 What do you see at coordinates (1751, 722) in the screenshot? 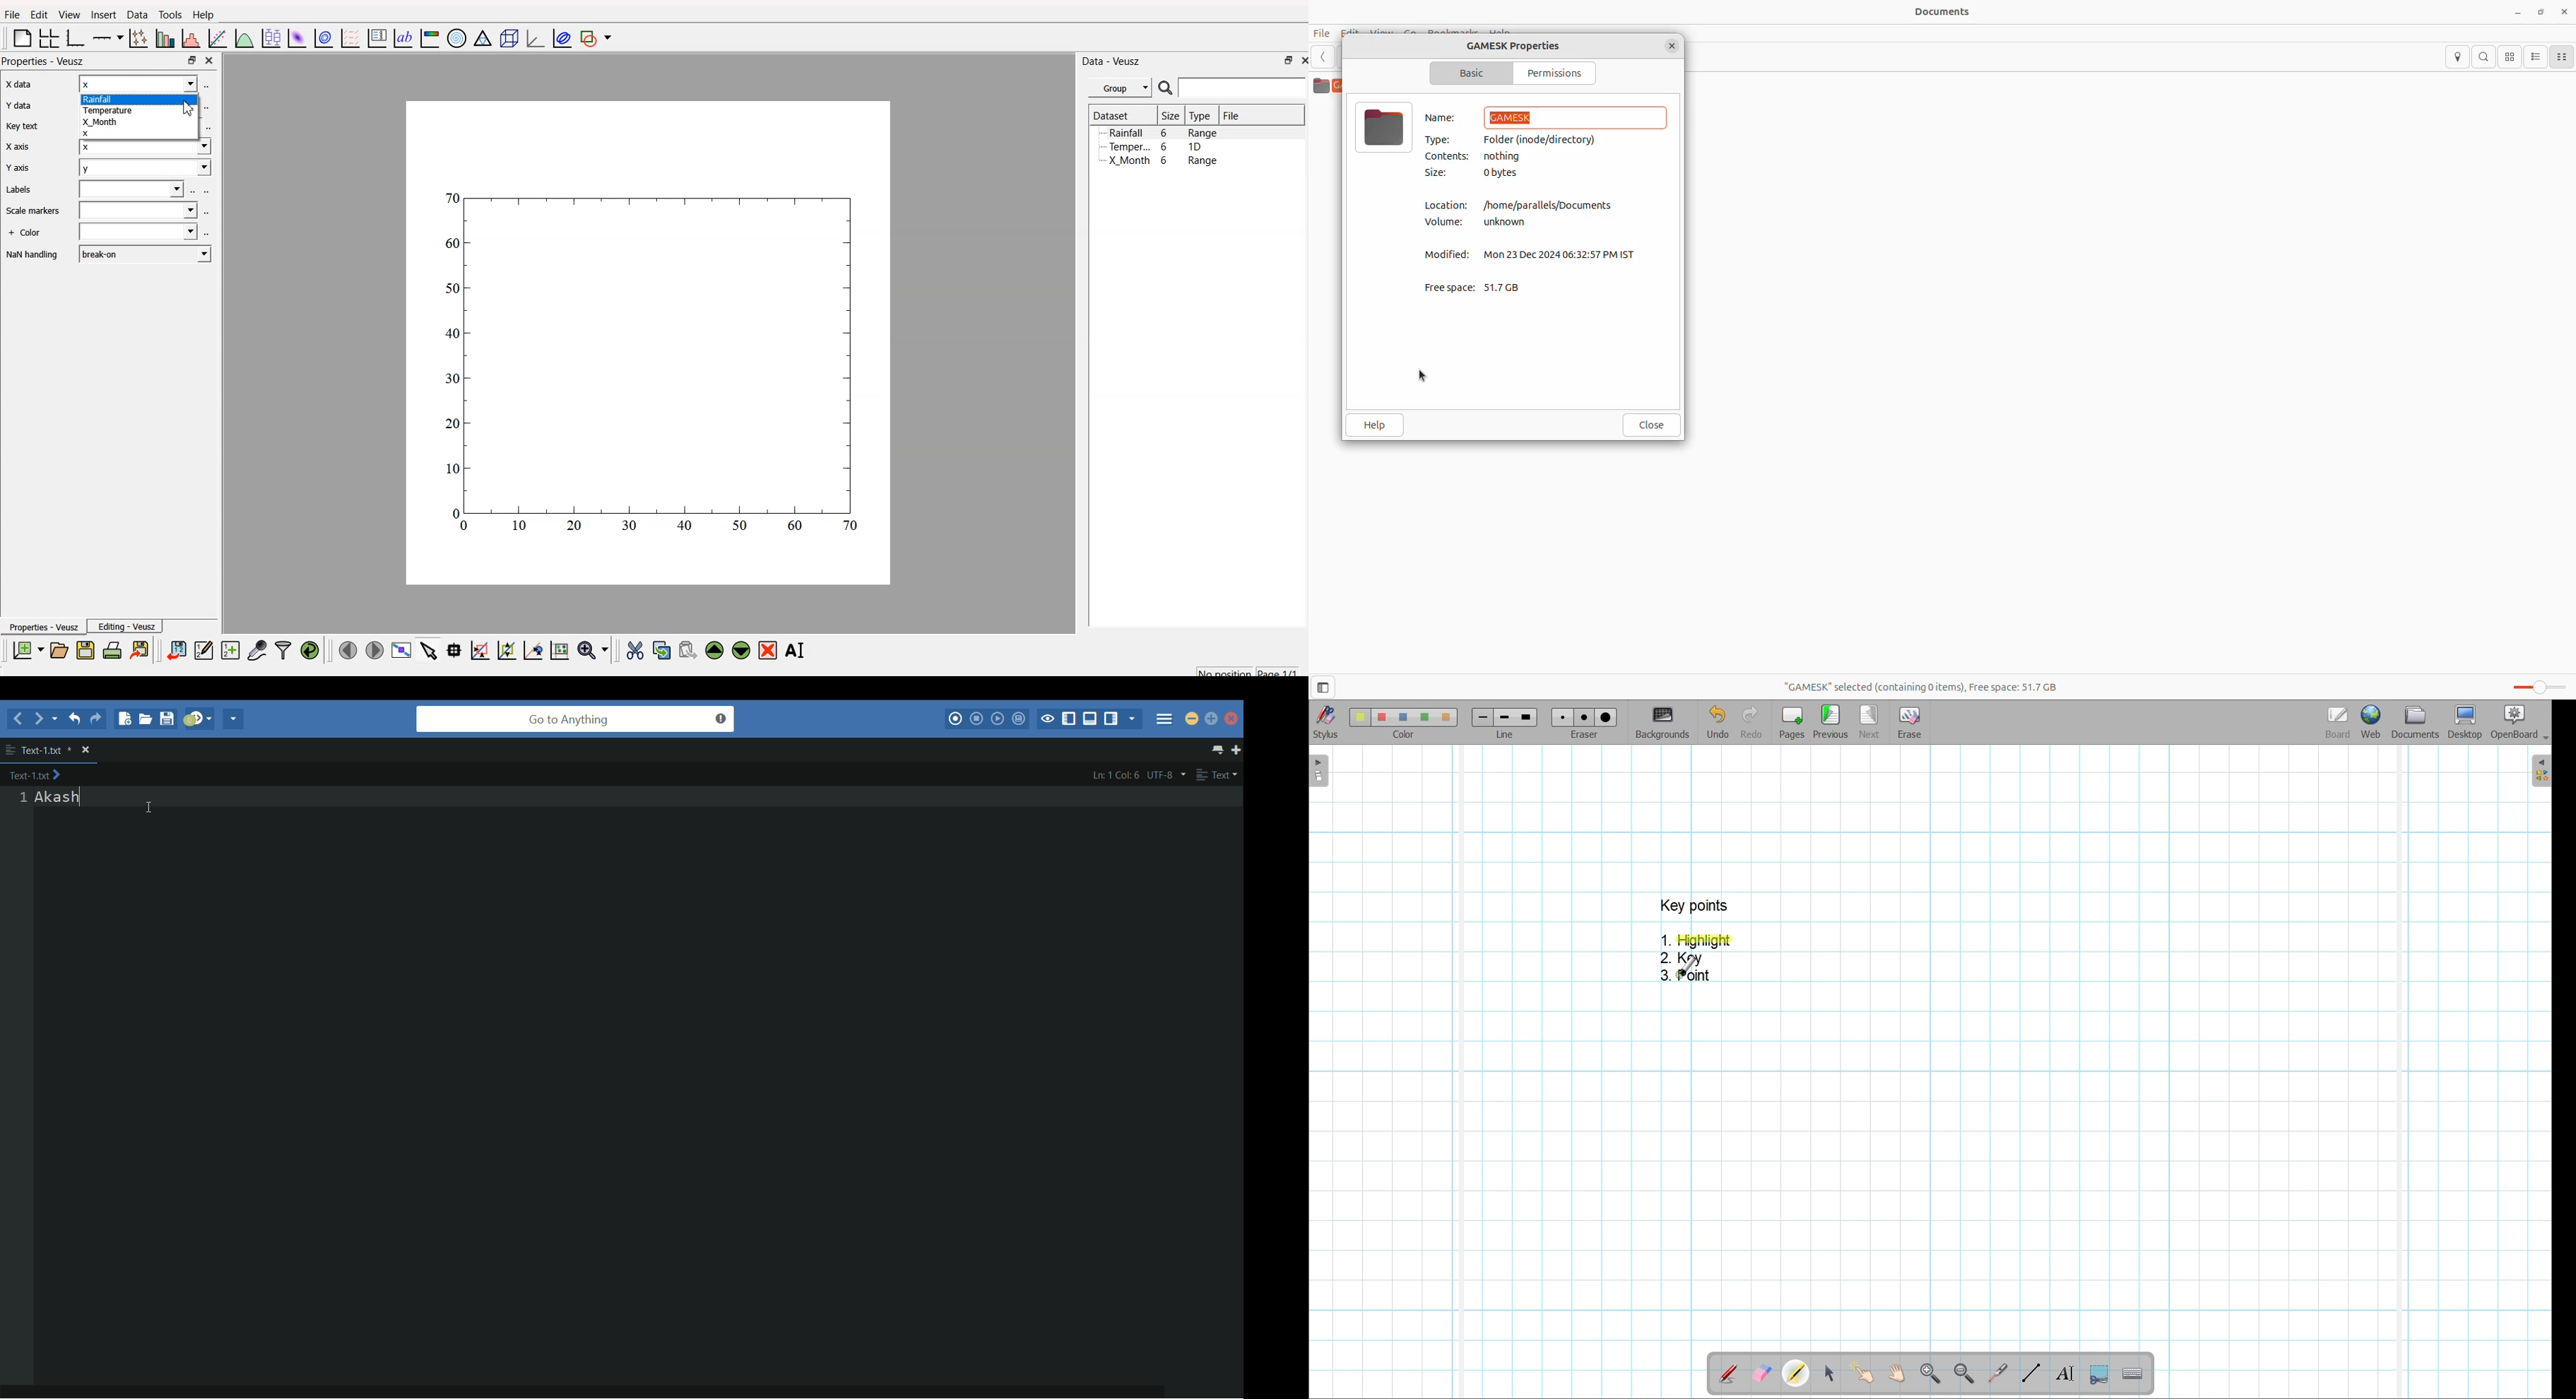
I see `Redo` at bounding box center [1751, 722].